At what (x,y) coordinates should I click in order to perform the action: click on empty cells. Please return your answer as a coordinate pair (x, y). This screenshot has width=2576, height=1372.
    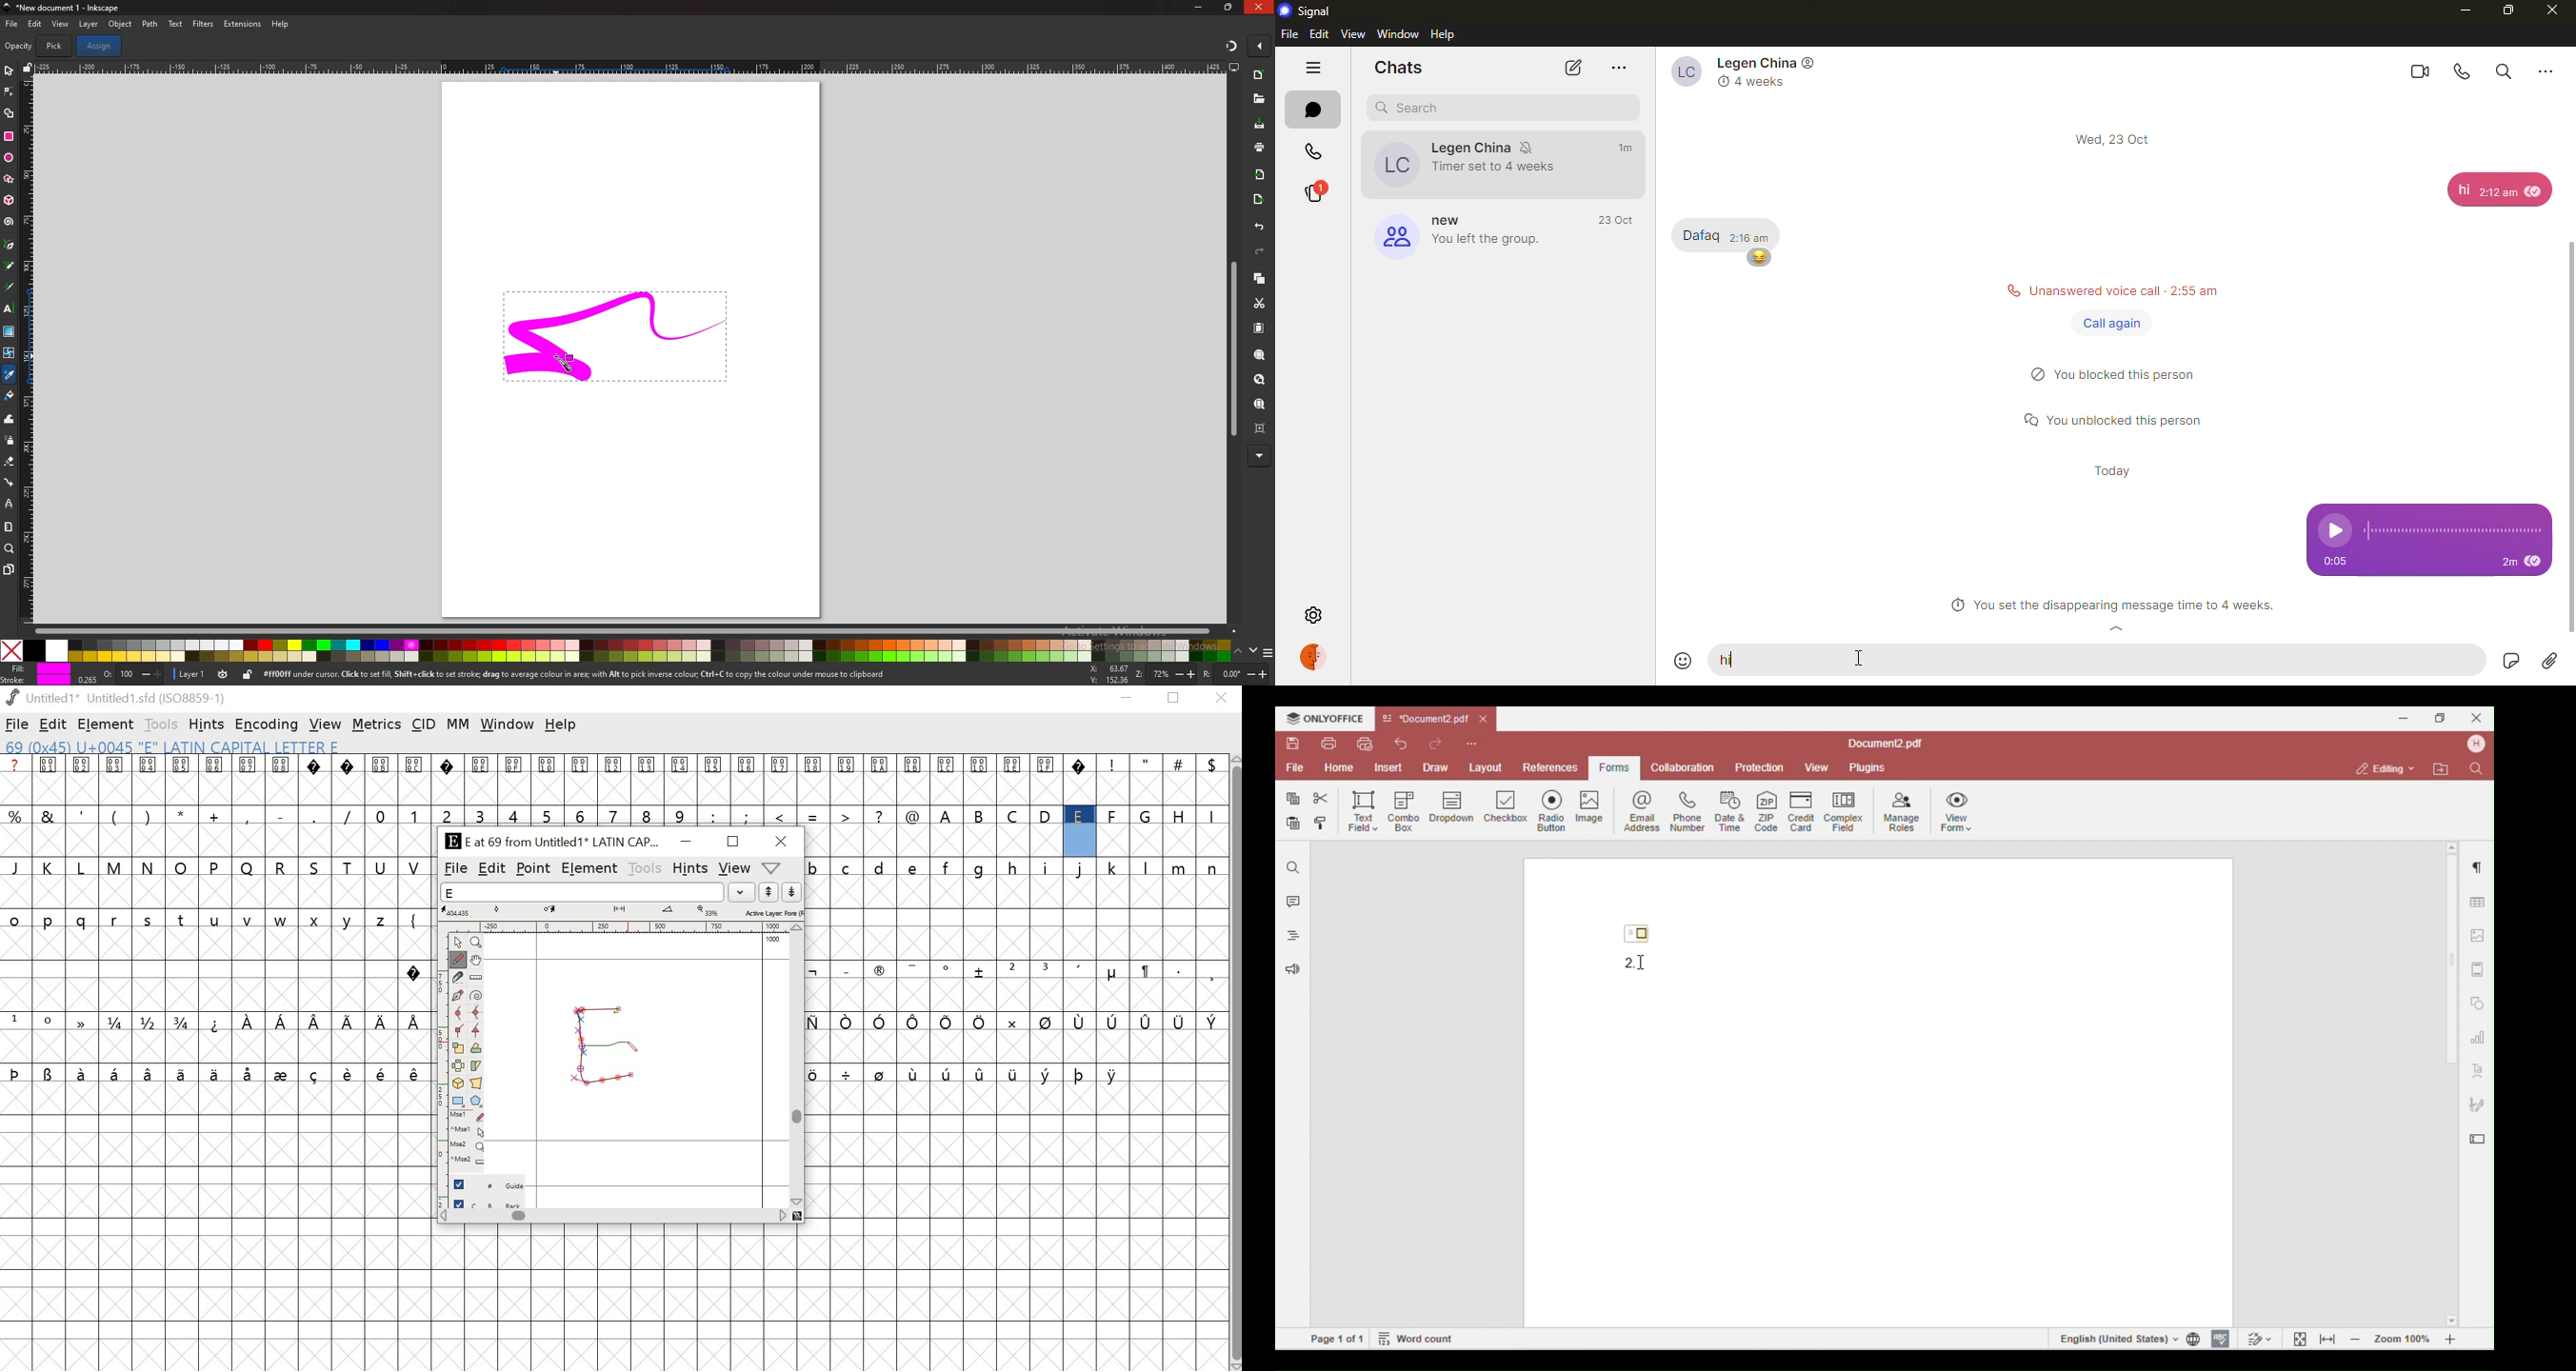
    Looking at the image, I should click on (1020, 841).